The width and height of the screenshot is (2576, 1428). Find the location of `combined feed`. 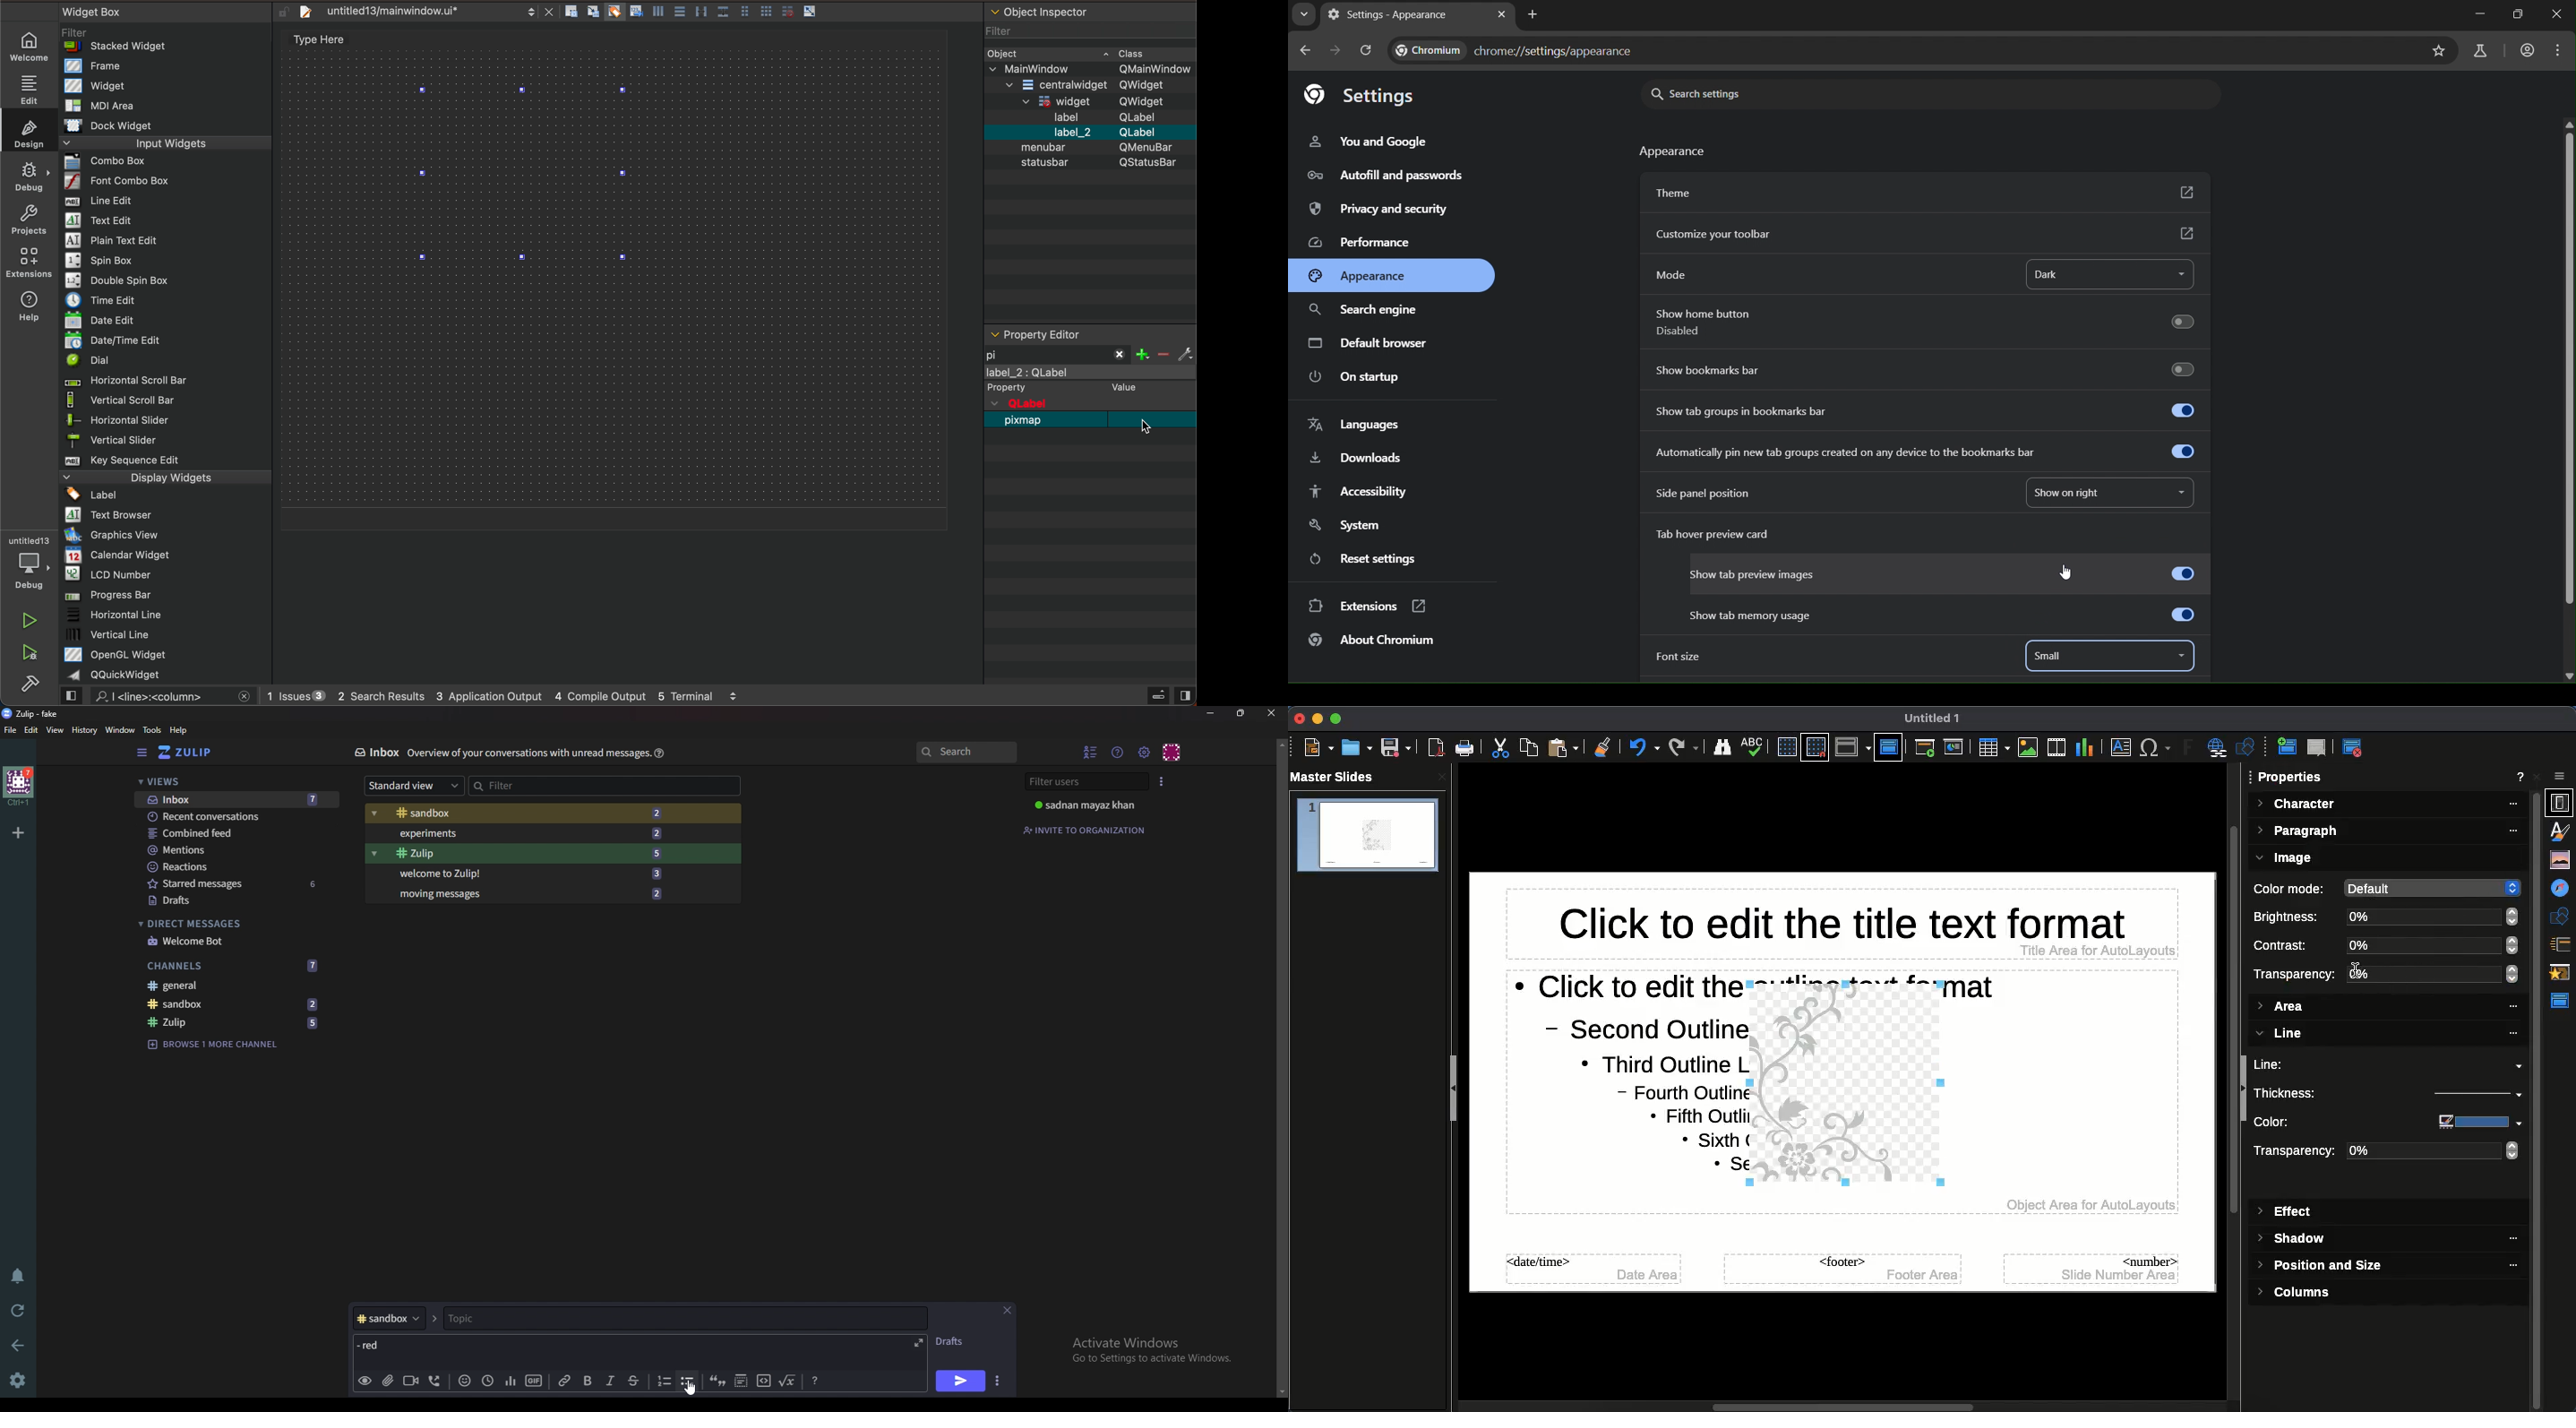

combined feed is located at coordinates (236, 833).